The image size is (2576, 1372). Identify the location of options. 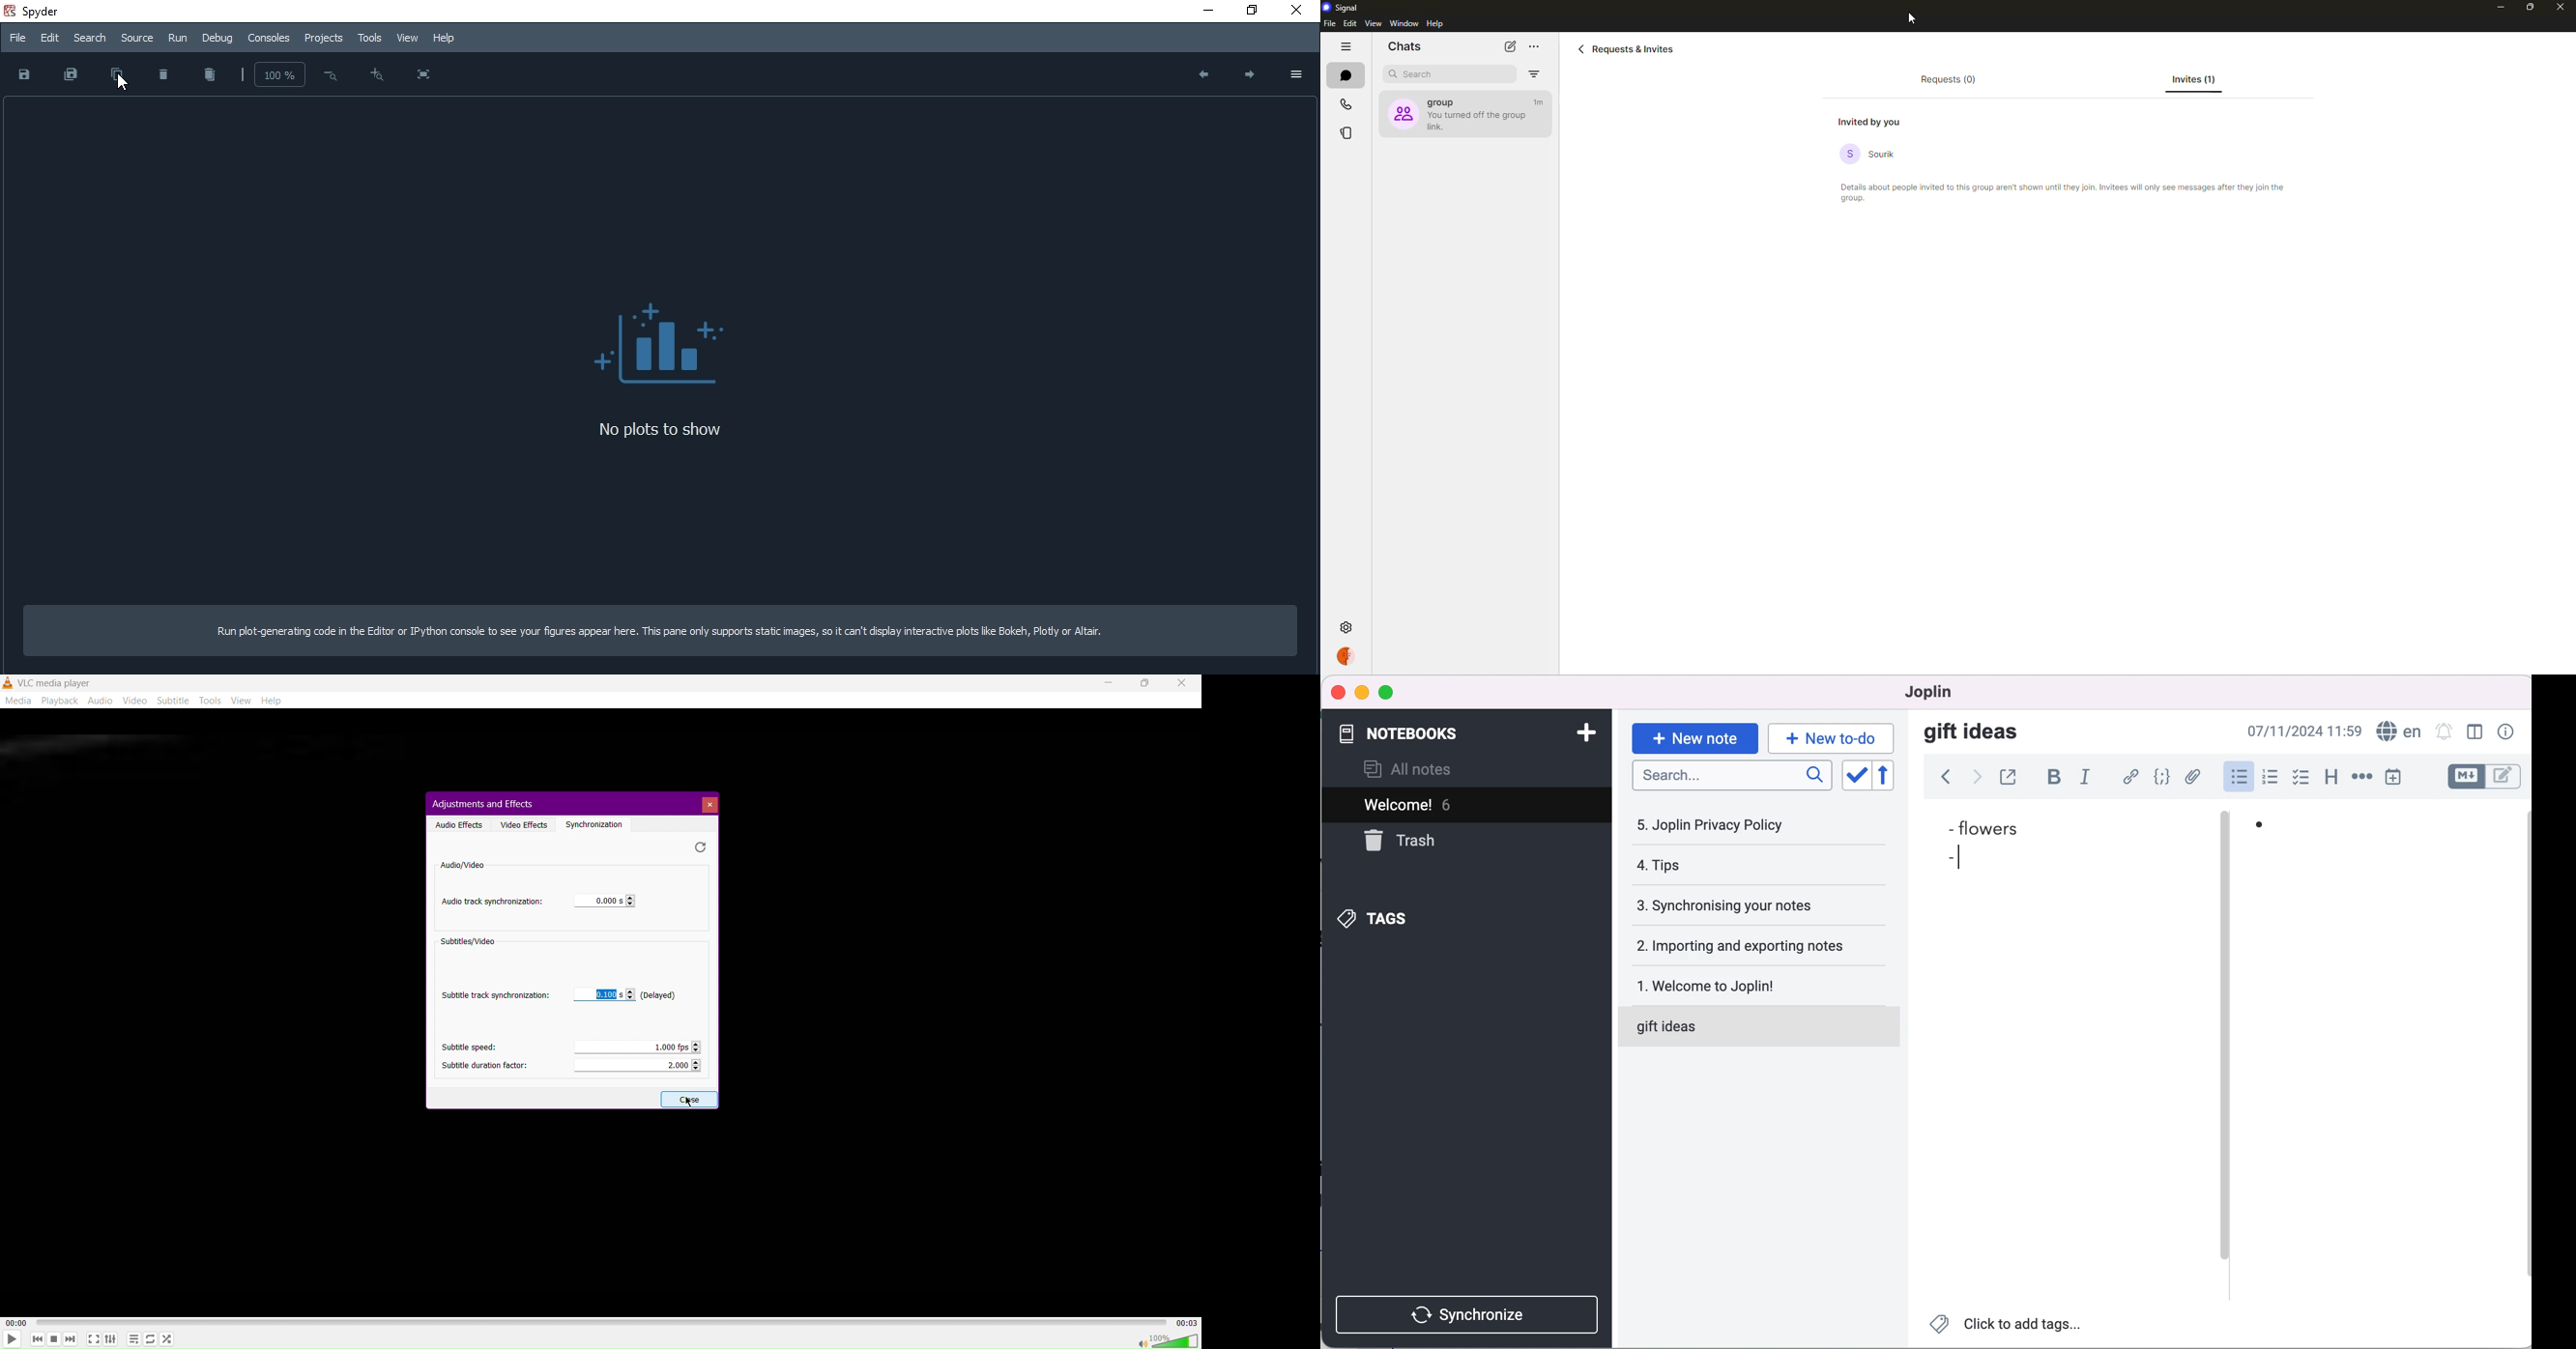
(1294, 73).